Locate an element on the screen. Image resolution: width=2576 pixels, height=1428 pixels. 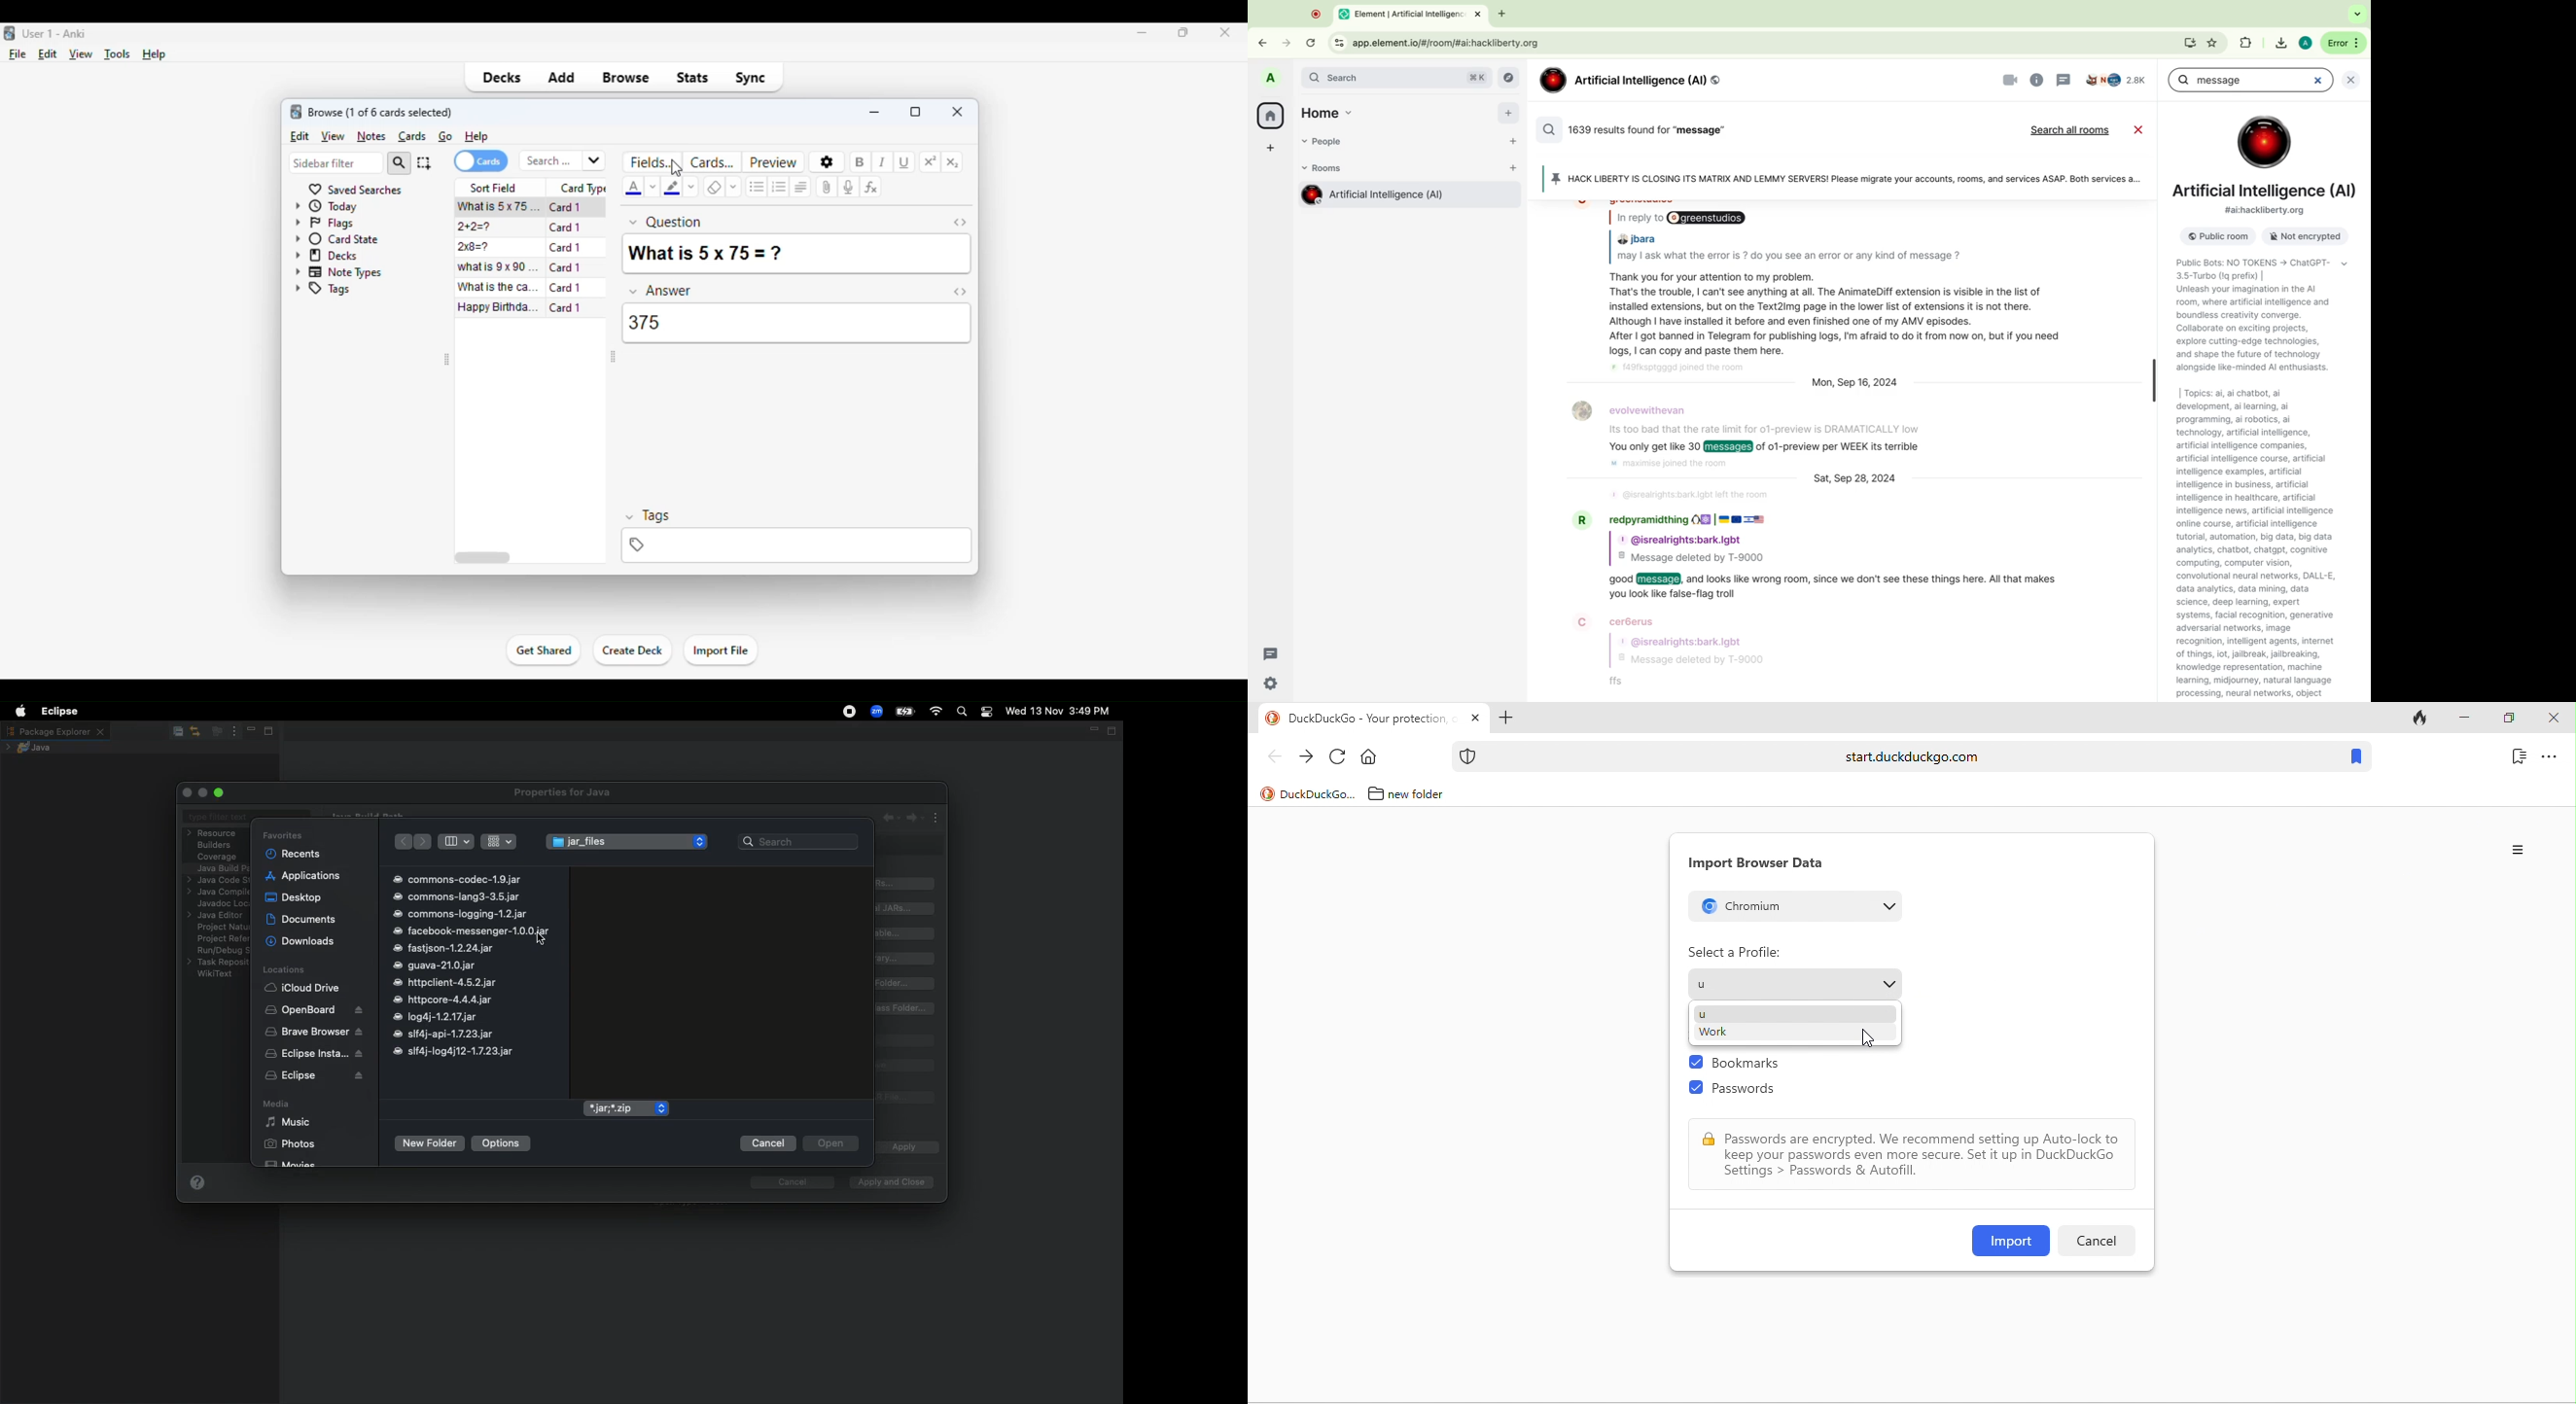
remove formatting is located at coordinates (714, 188).